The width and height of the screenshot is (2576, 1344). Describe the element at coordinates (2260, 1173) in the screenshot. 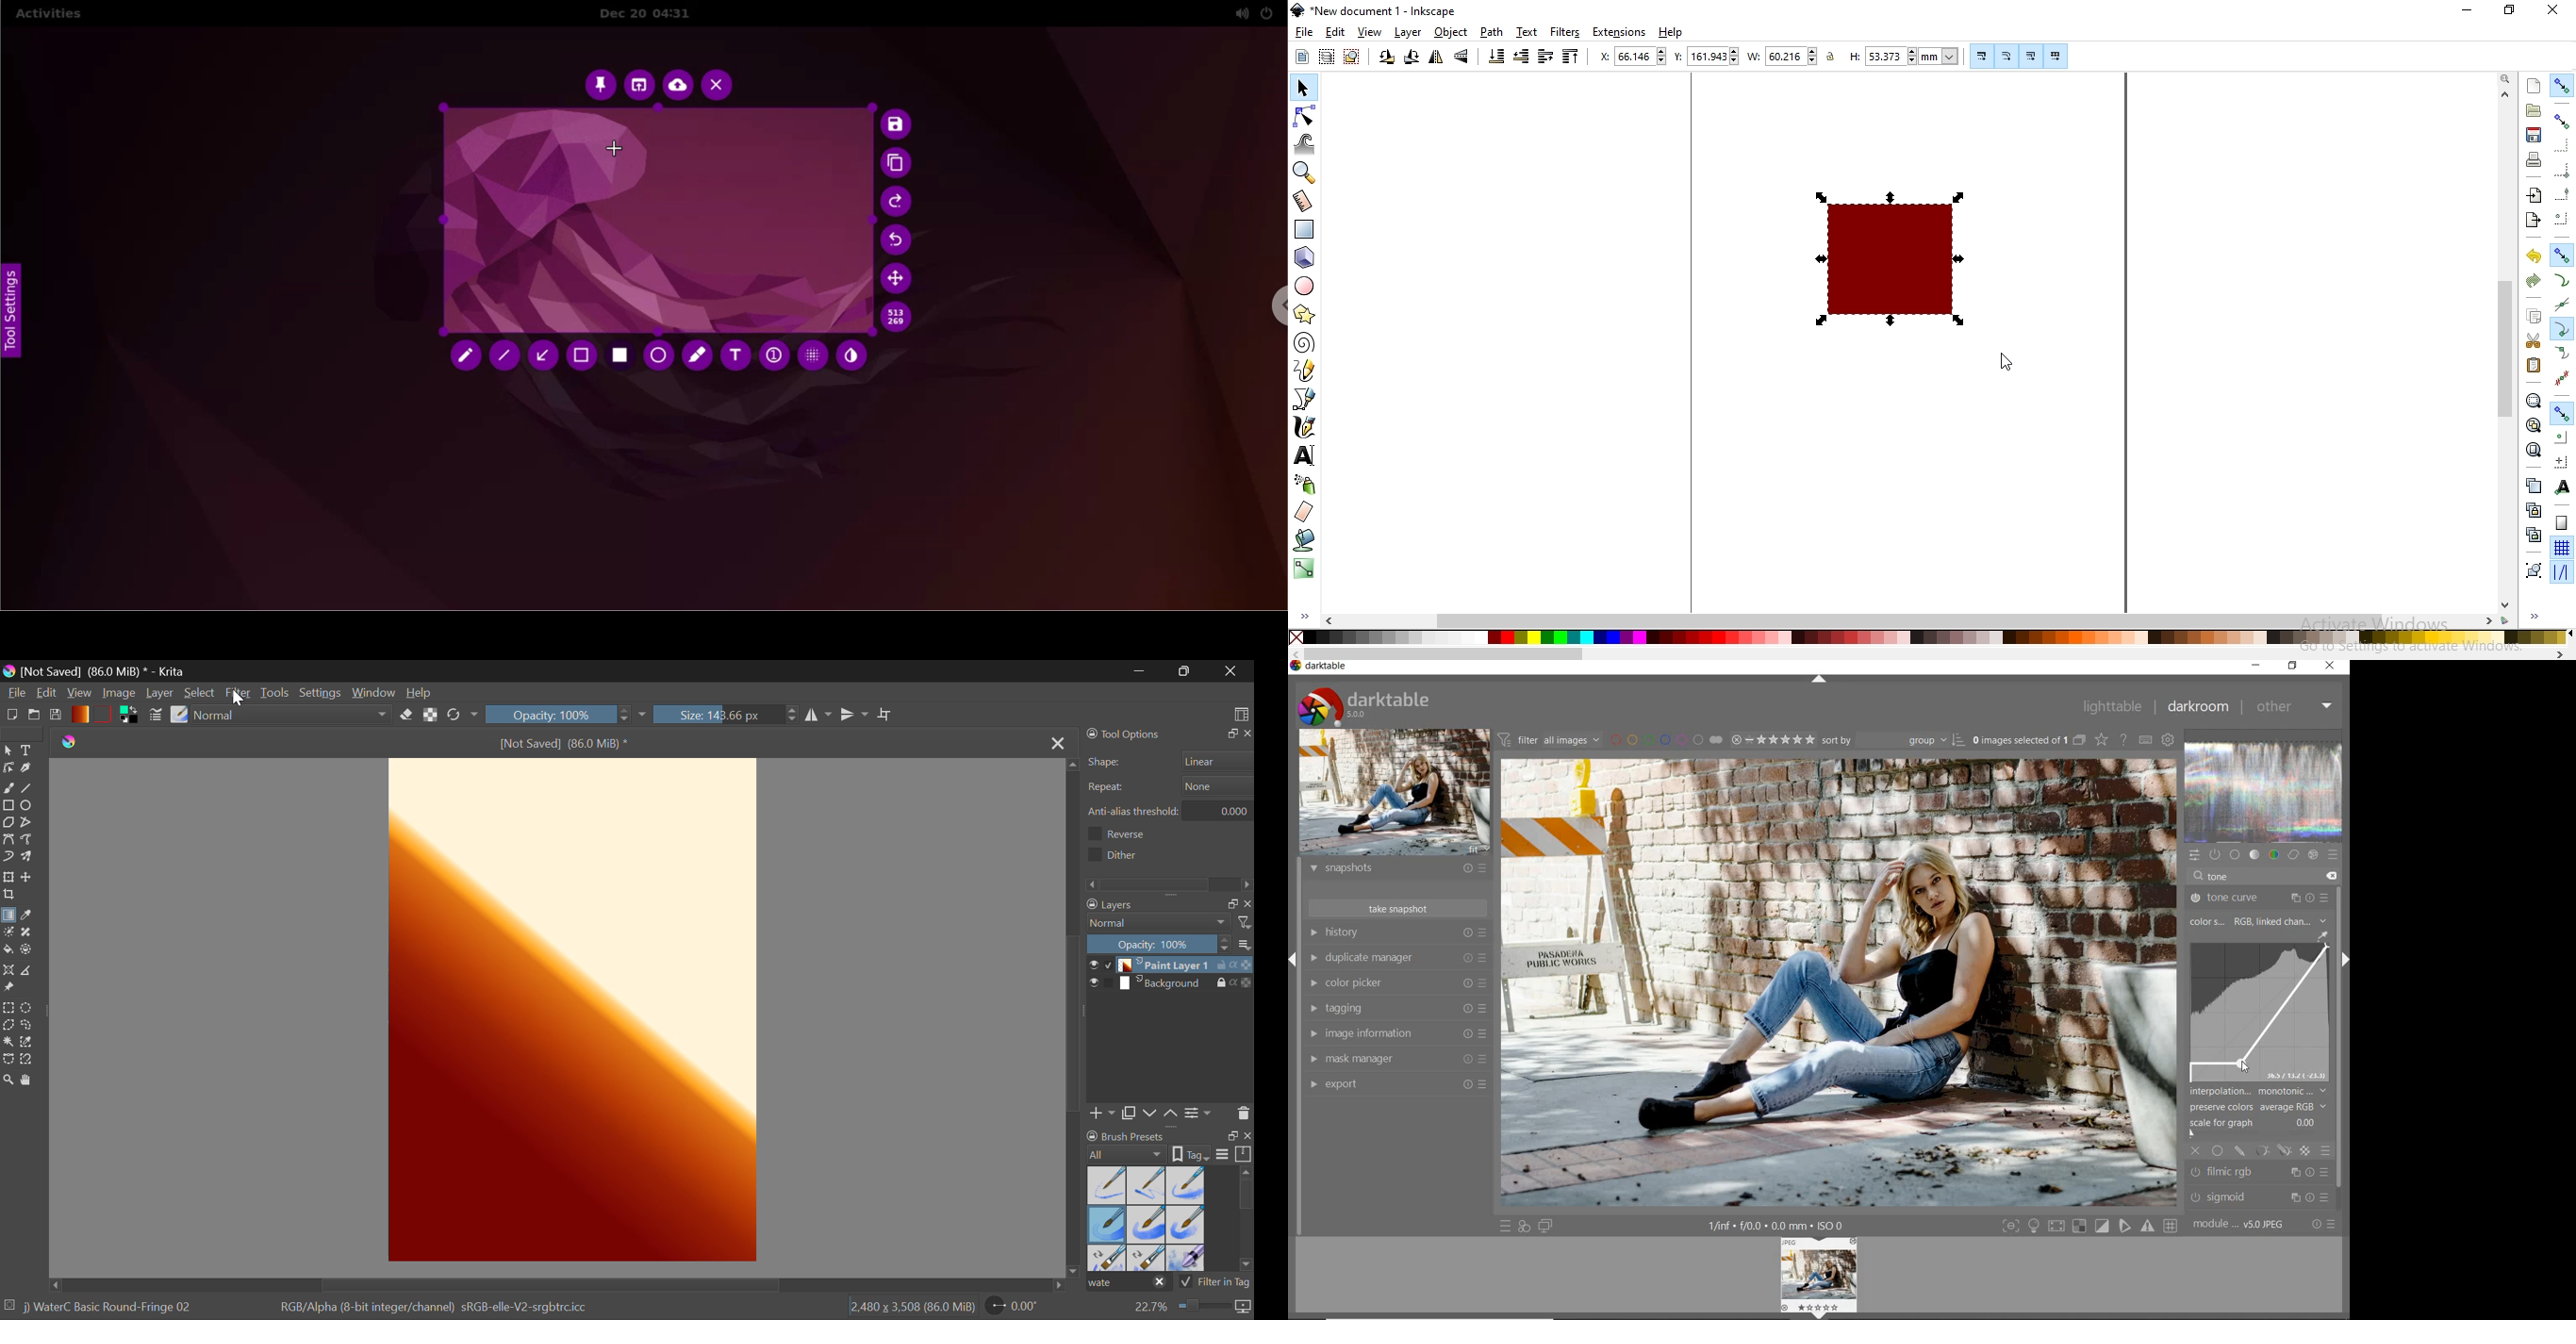

I see `filmic rgb` at that location.